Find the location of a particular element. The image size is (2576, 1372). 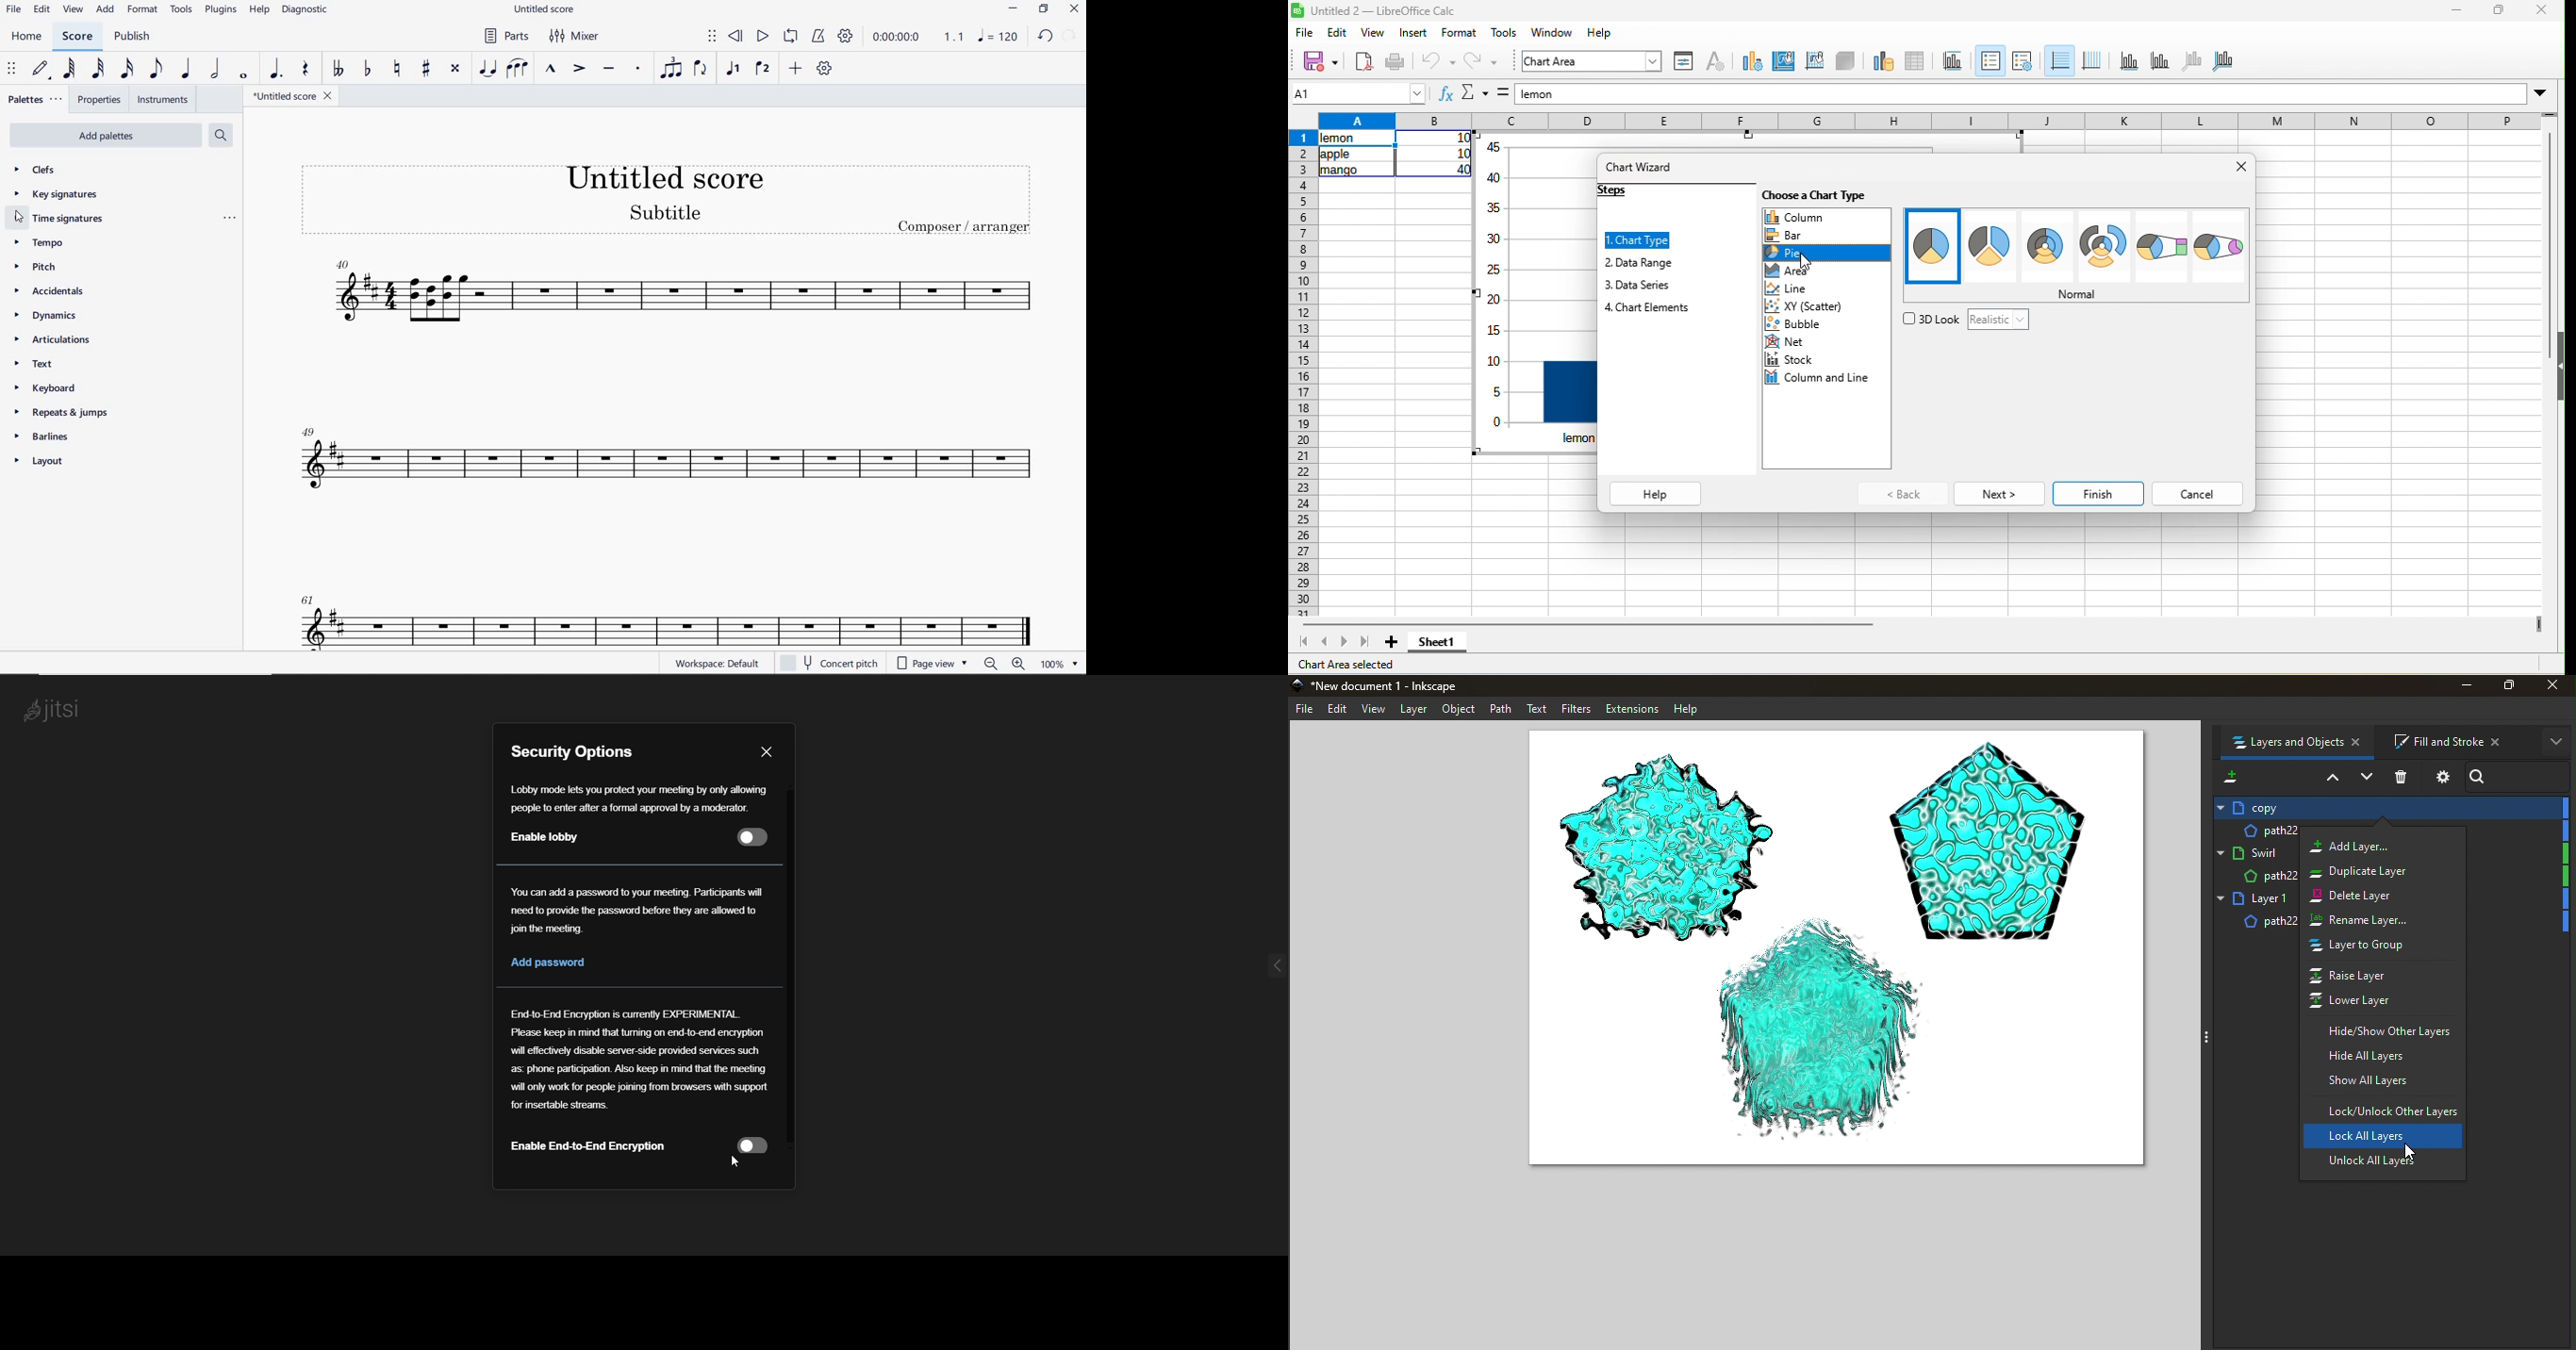

logo is located at coordinates (1298, 11).